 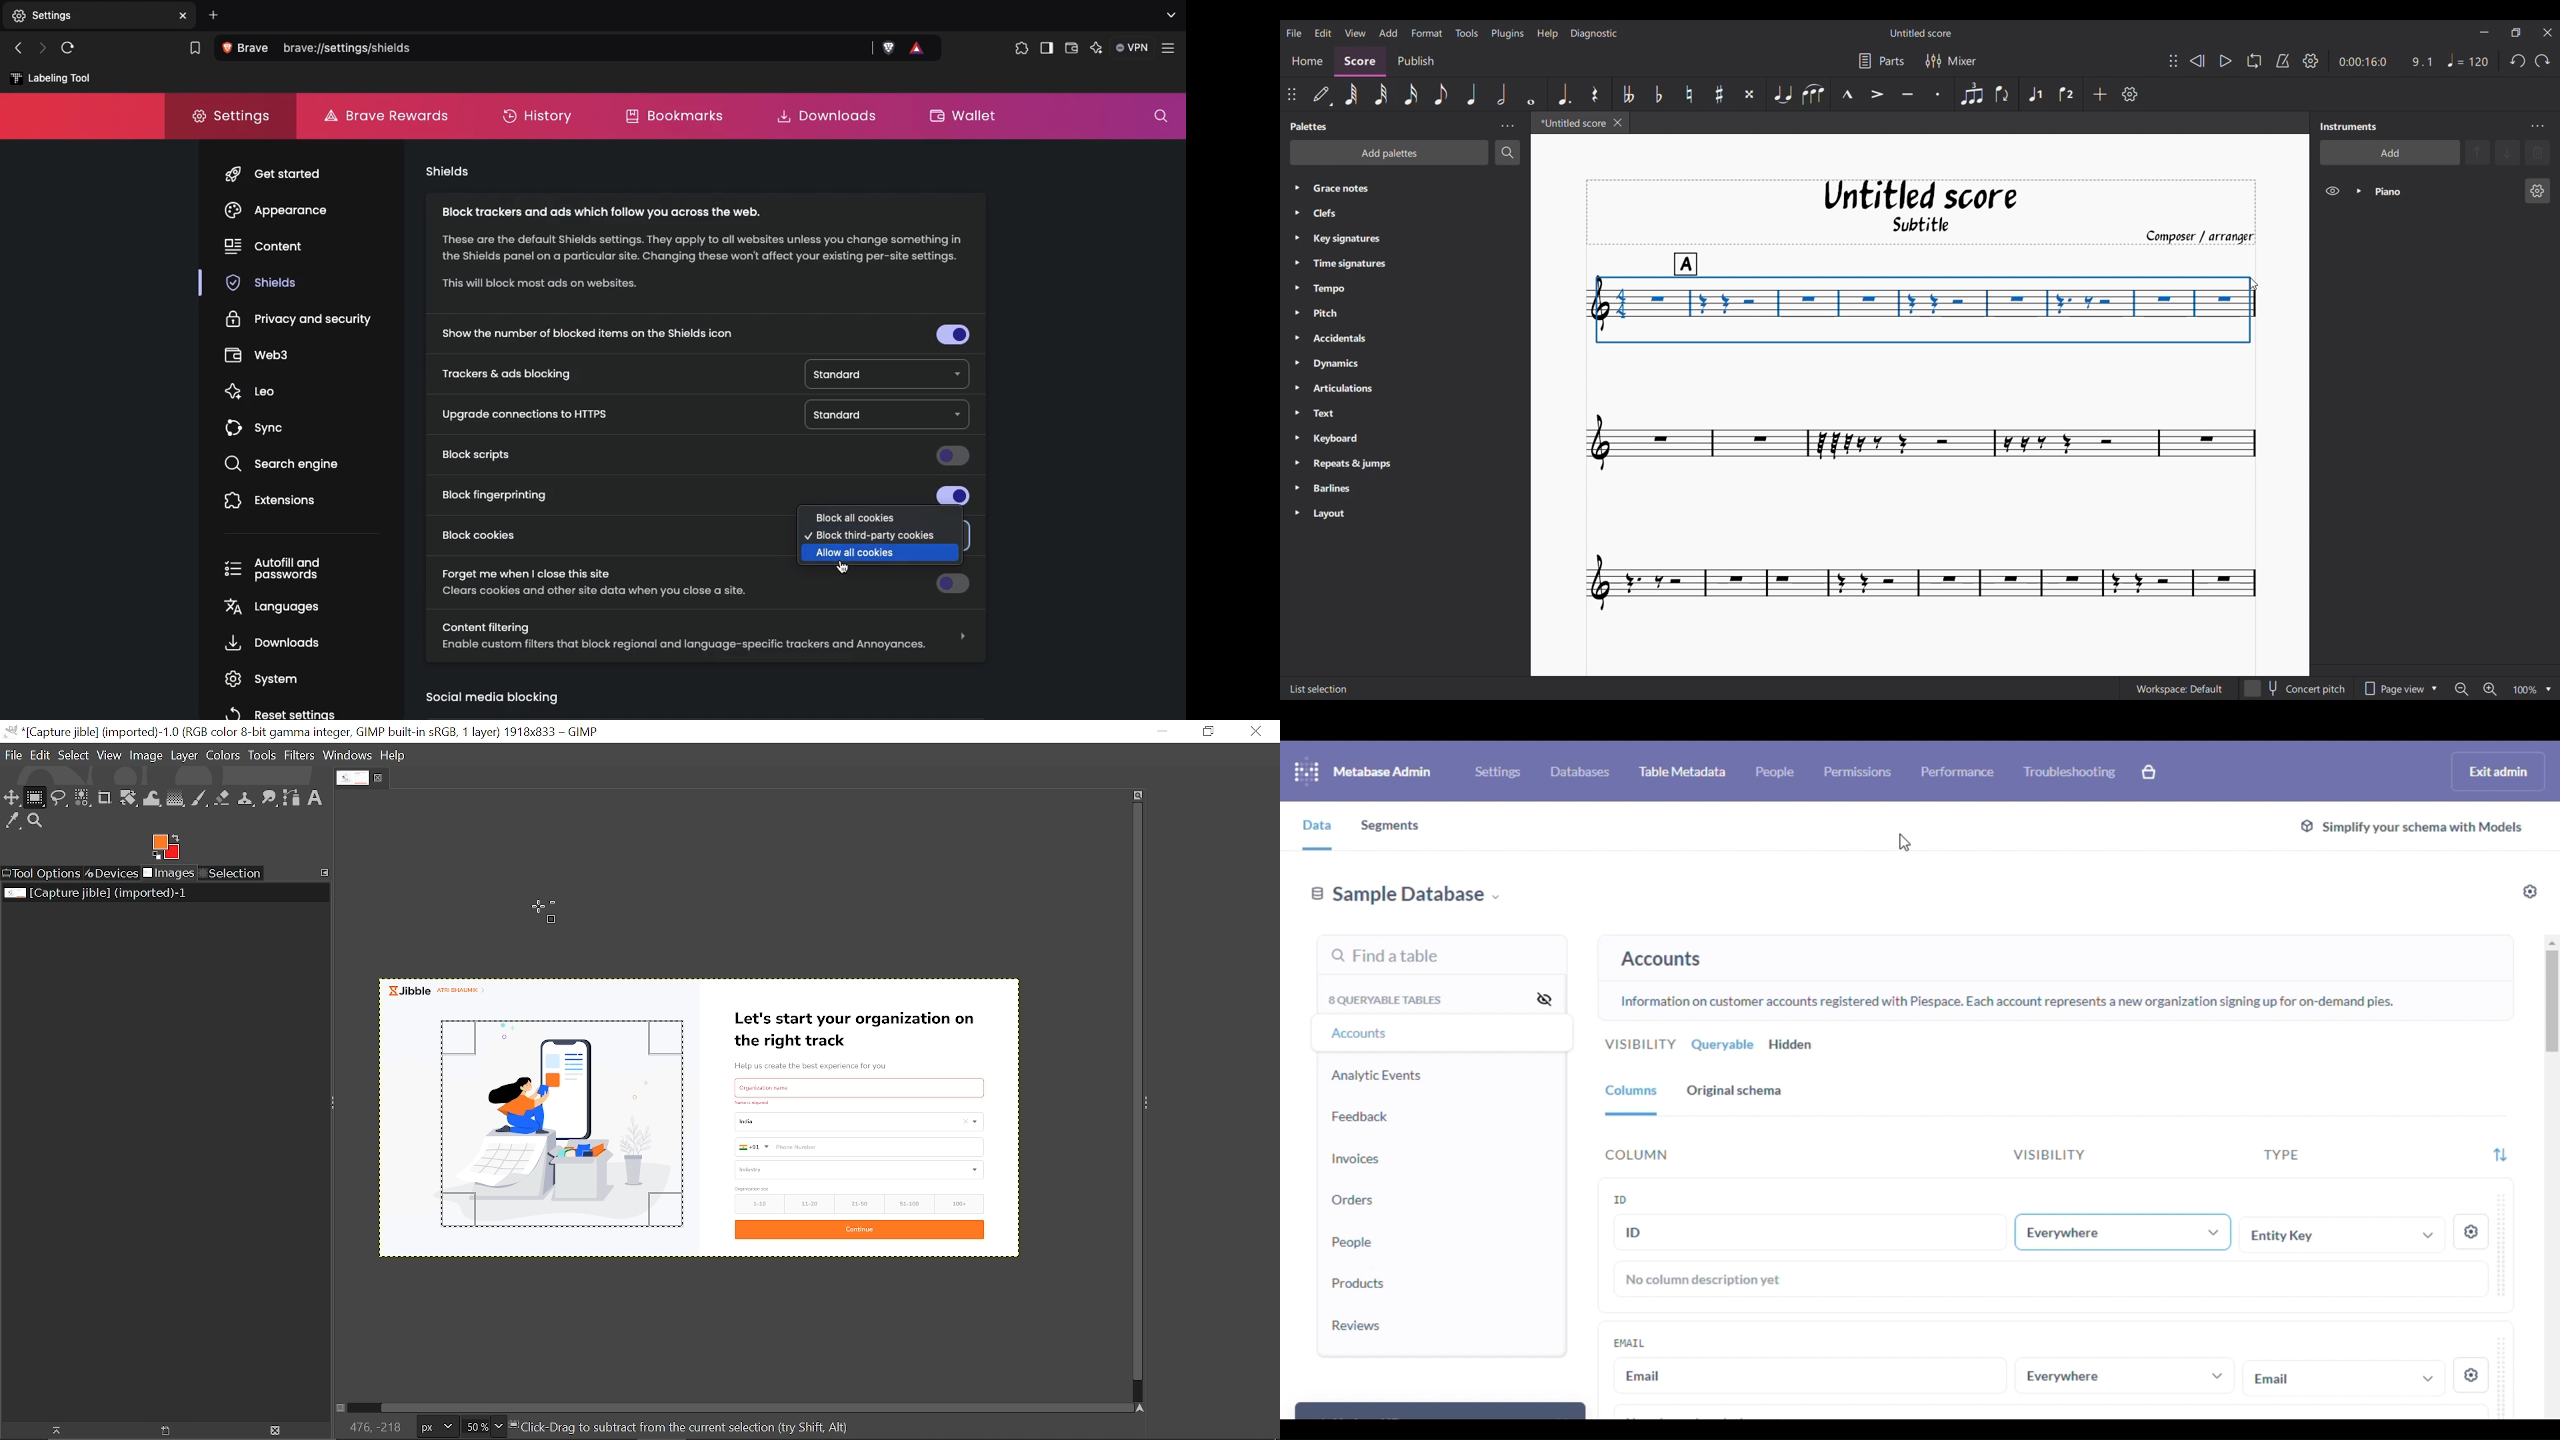 I want to click on reviews, so click(x=1357, y=1325).